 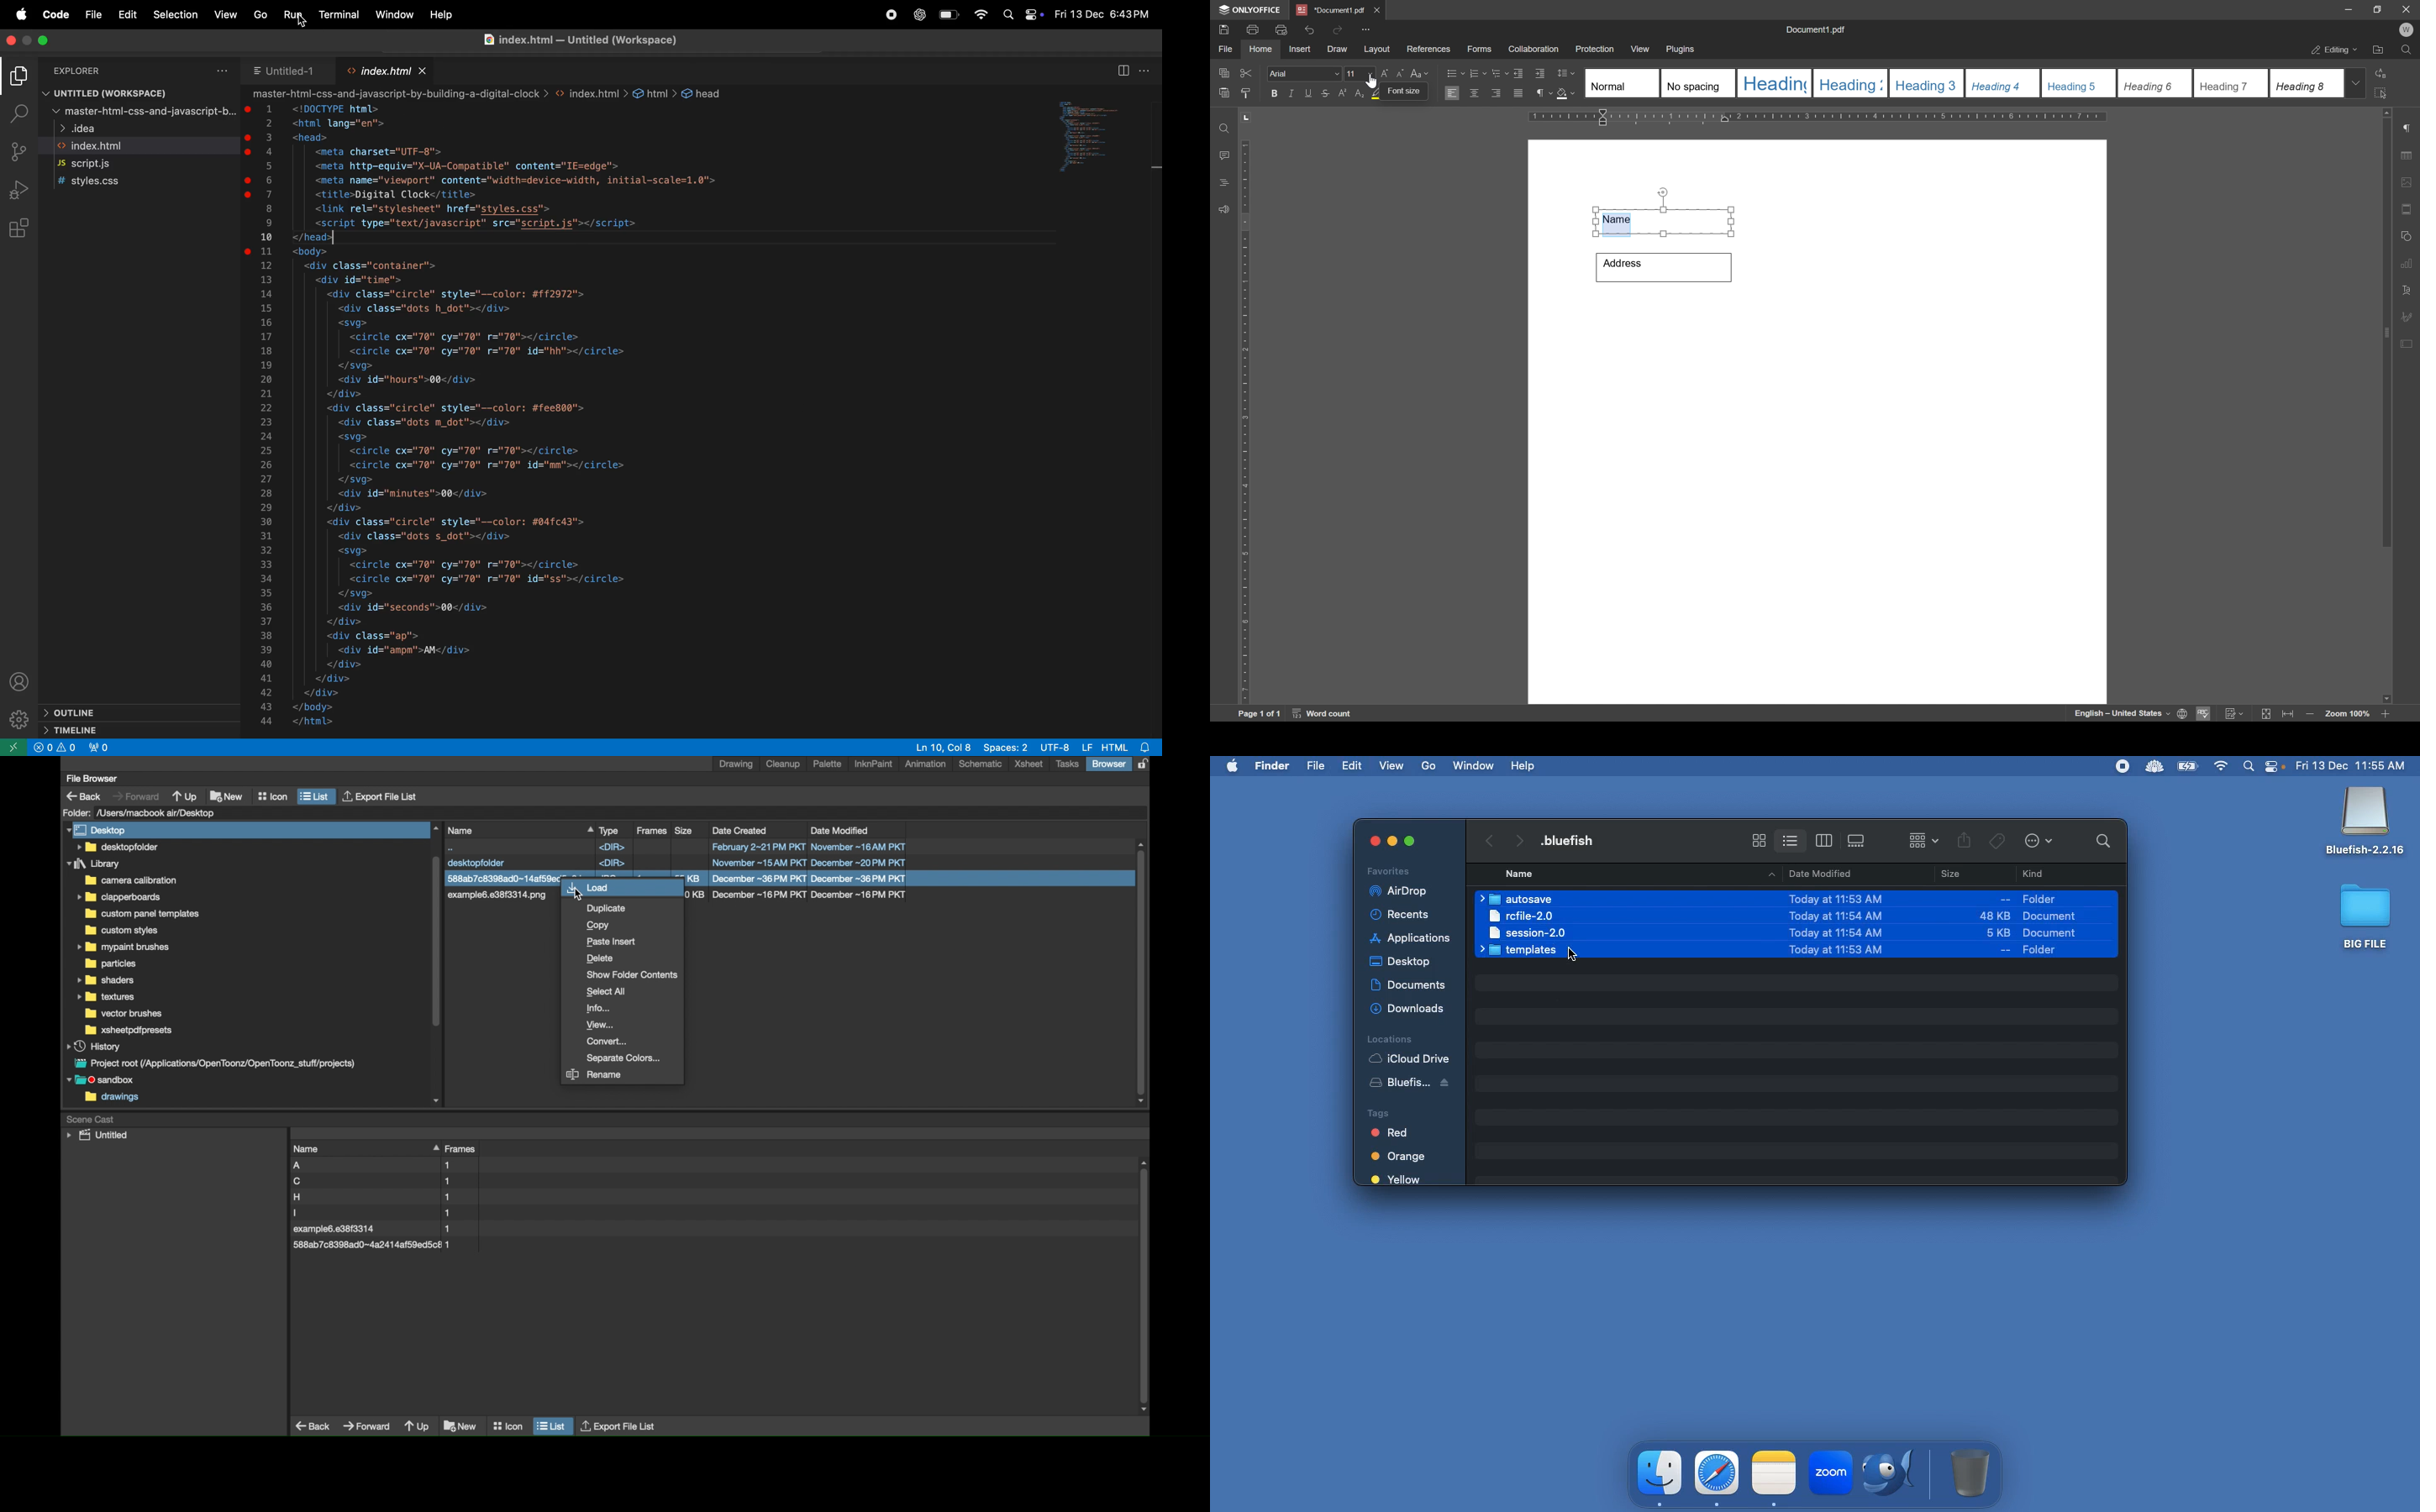 What do you see at coordinates (2357, 82) in the screenshot?
I see `drop down` at bounding box center [2357, 82].